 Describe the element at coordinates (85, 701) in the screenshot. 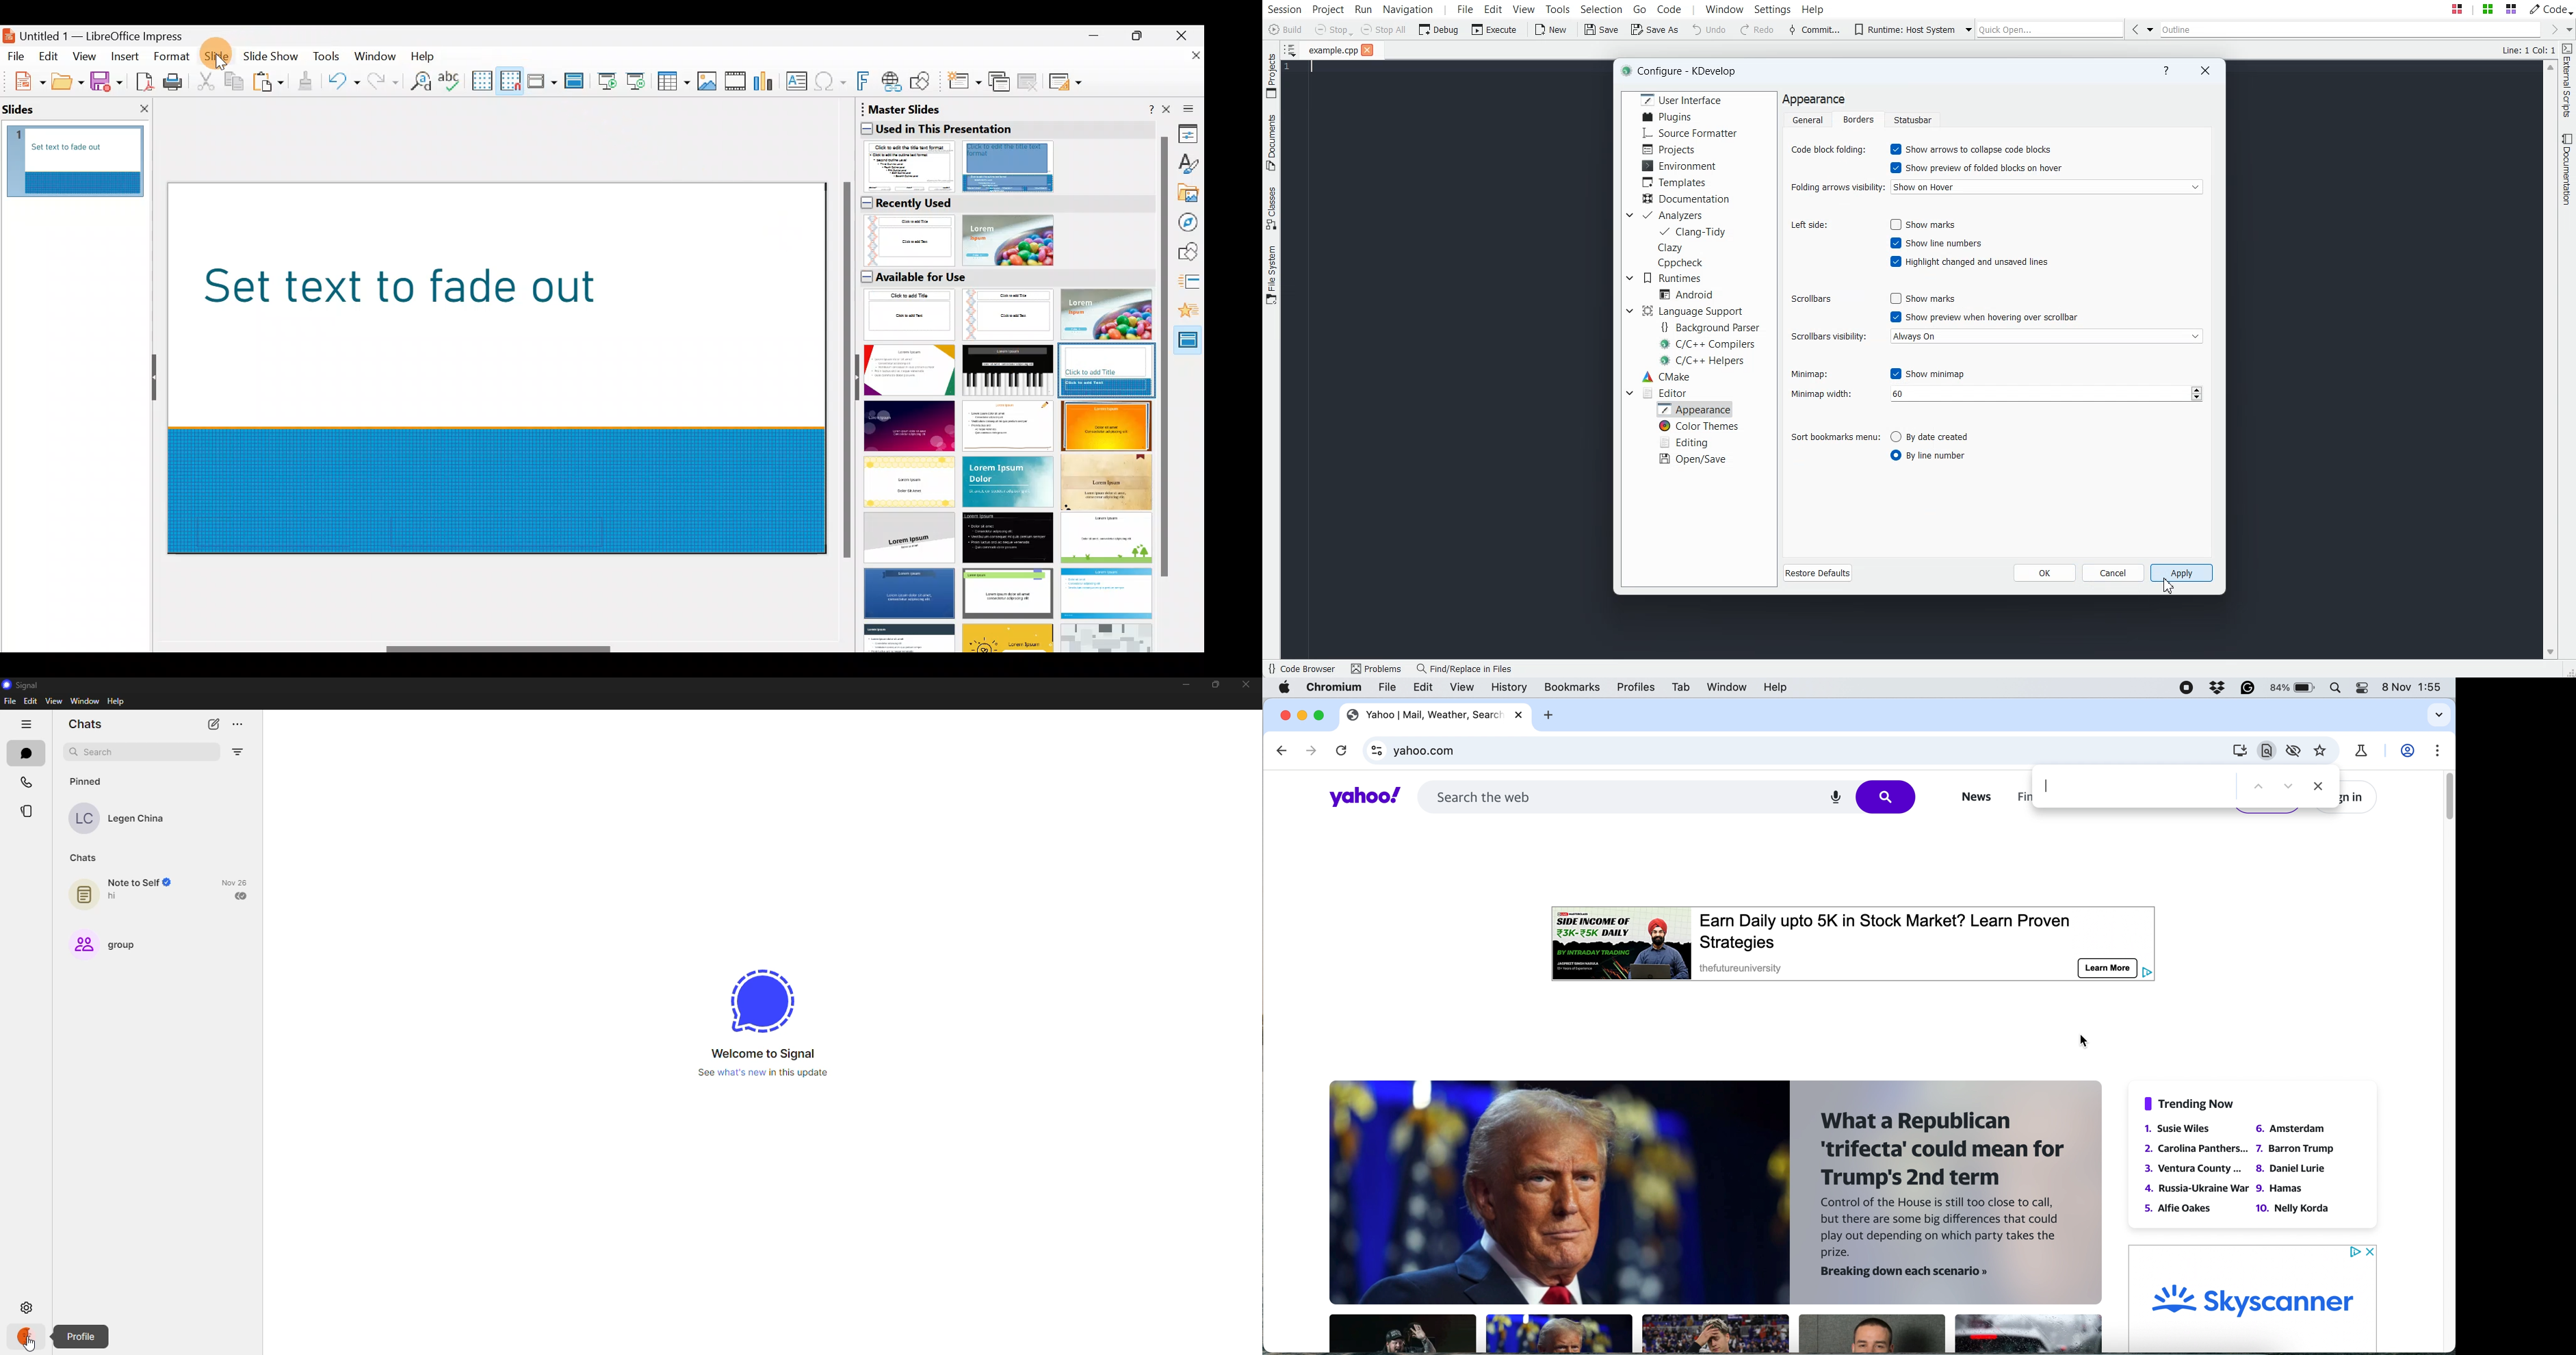

I see `window` at that location.